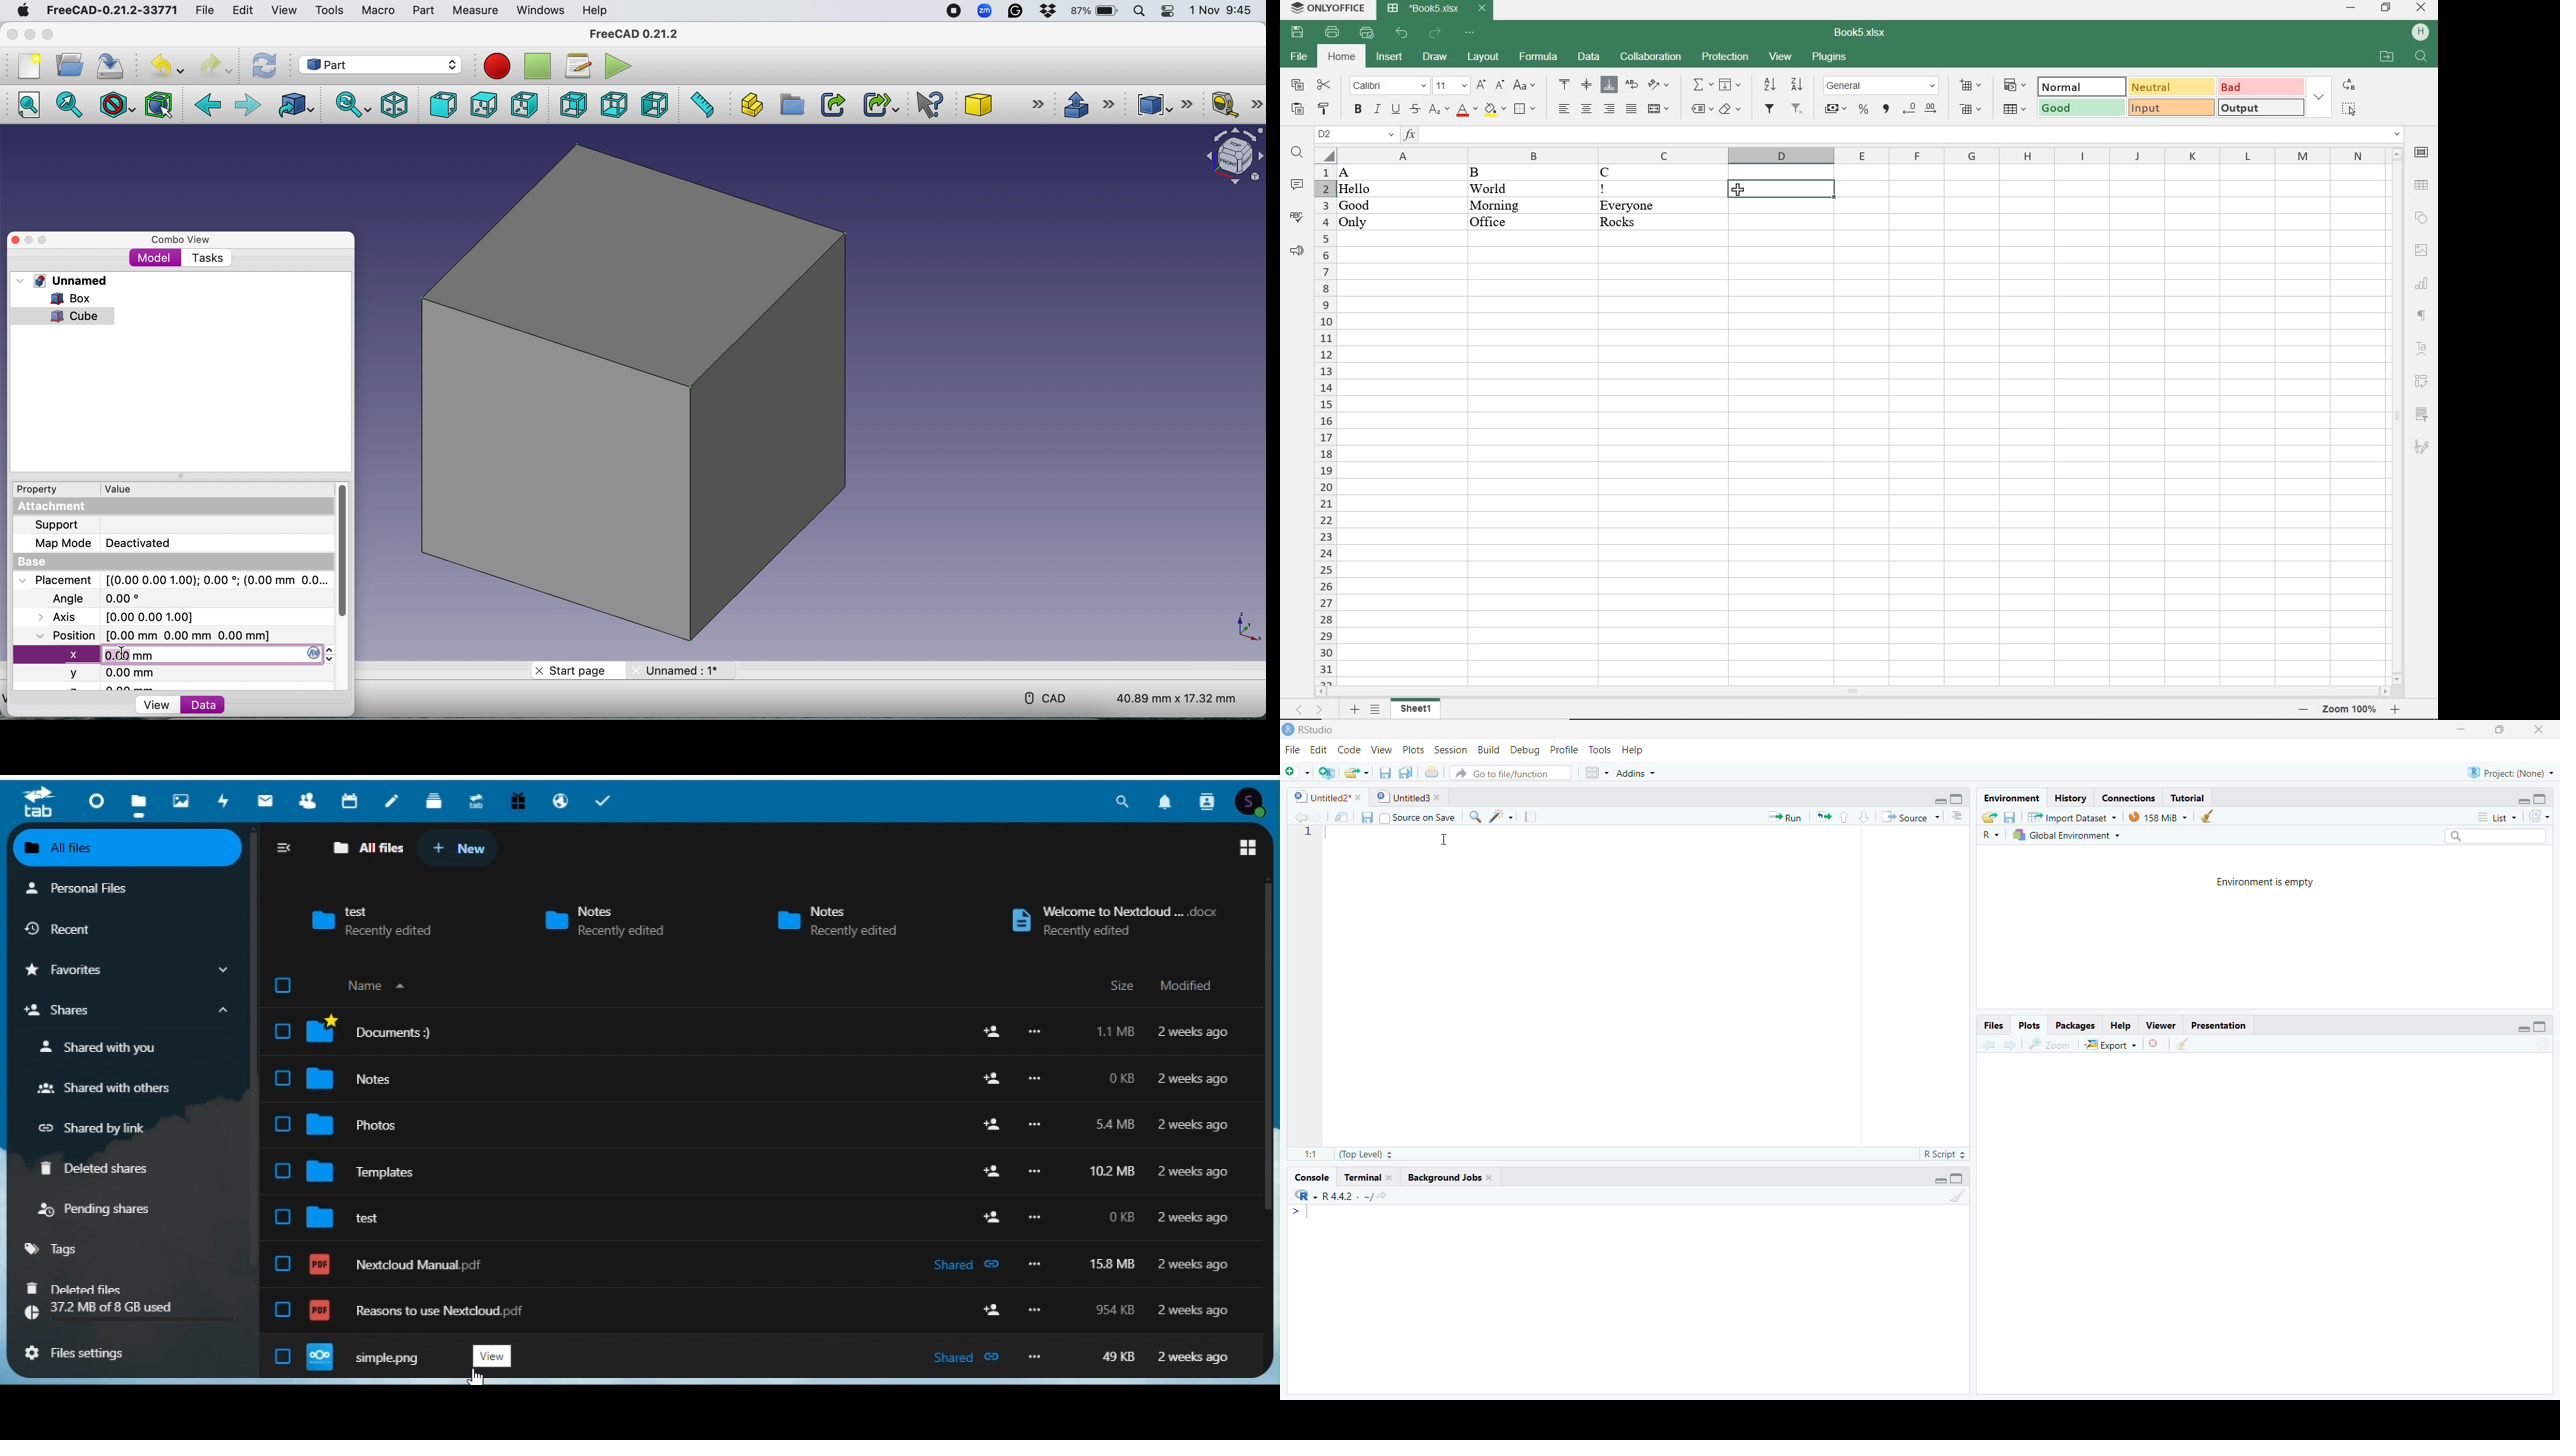  Describe the element at coordinates (1297, 252) in the screenshot. I see `feedback & support` at that location.